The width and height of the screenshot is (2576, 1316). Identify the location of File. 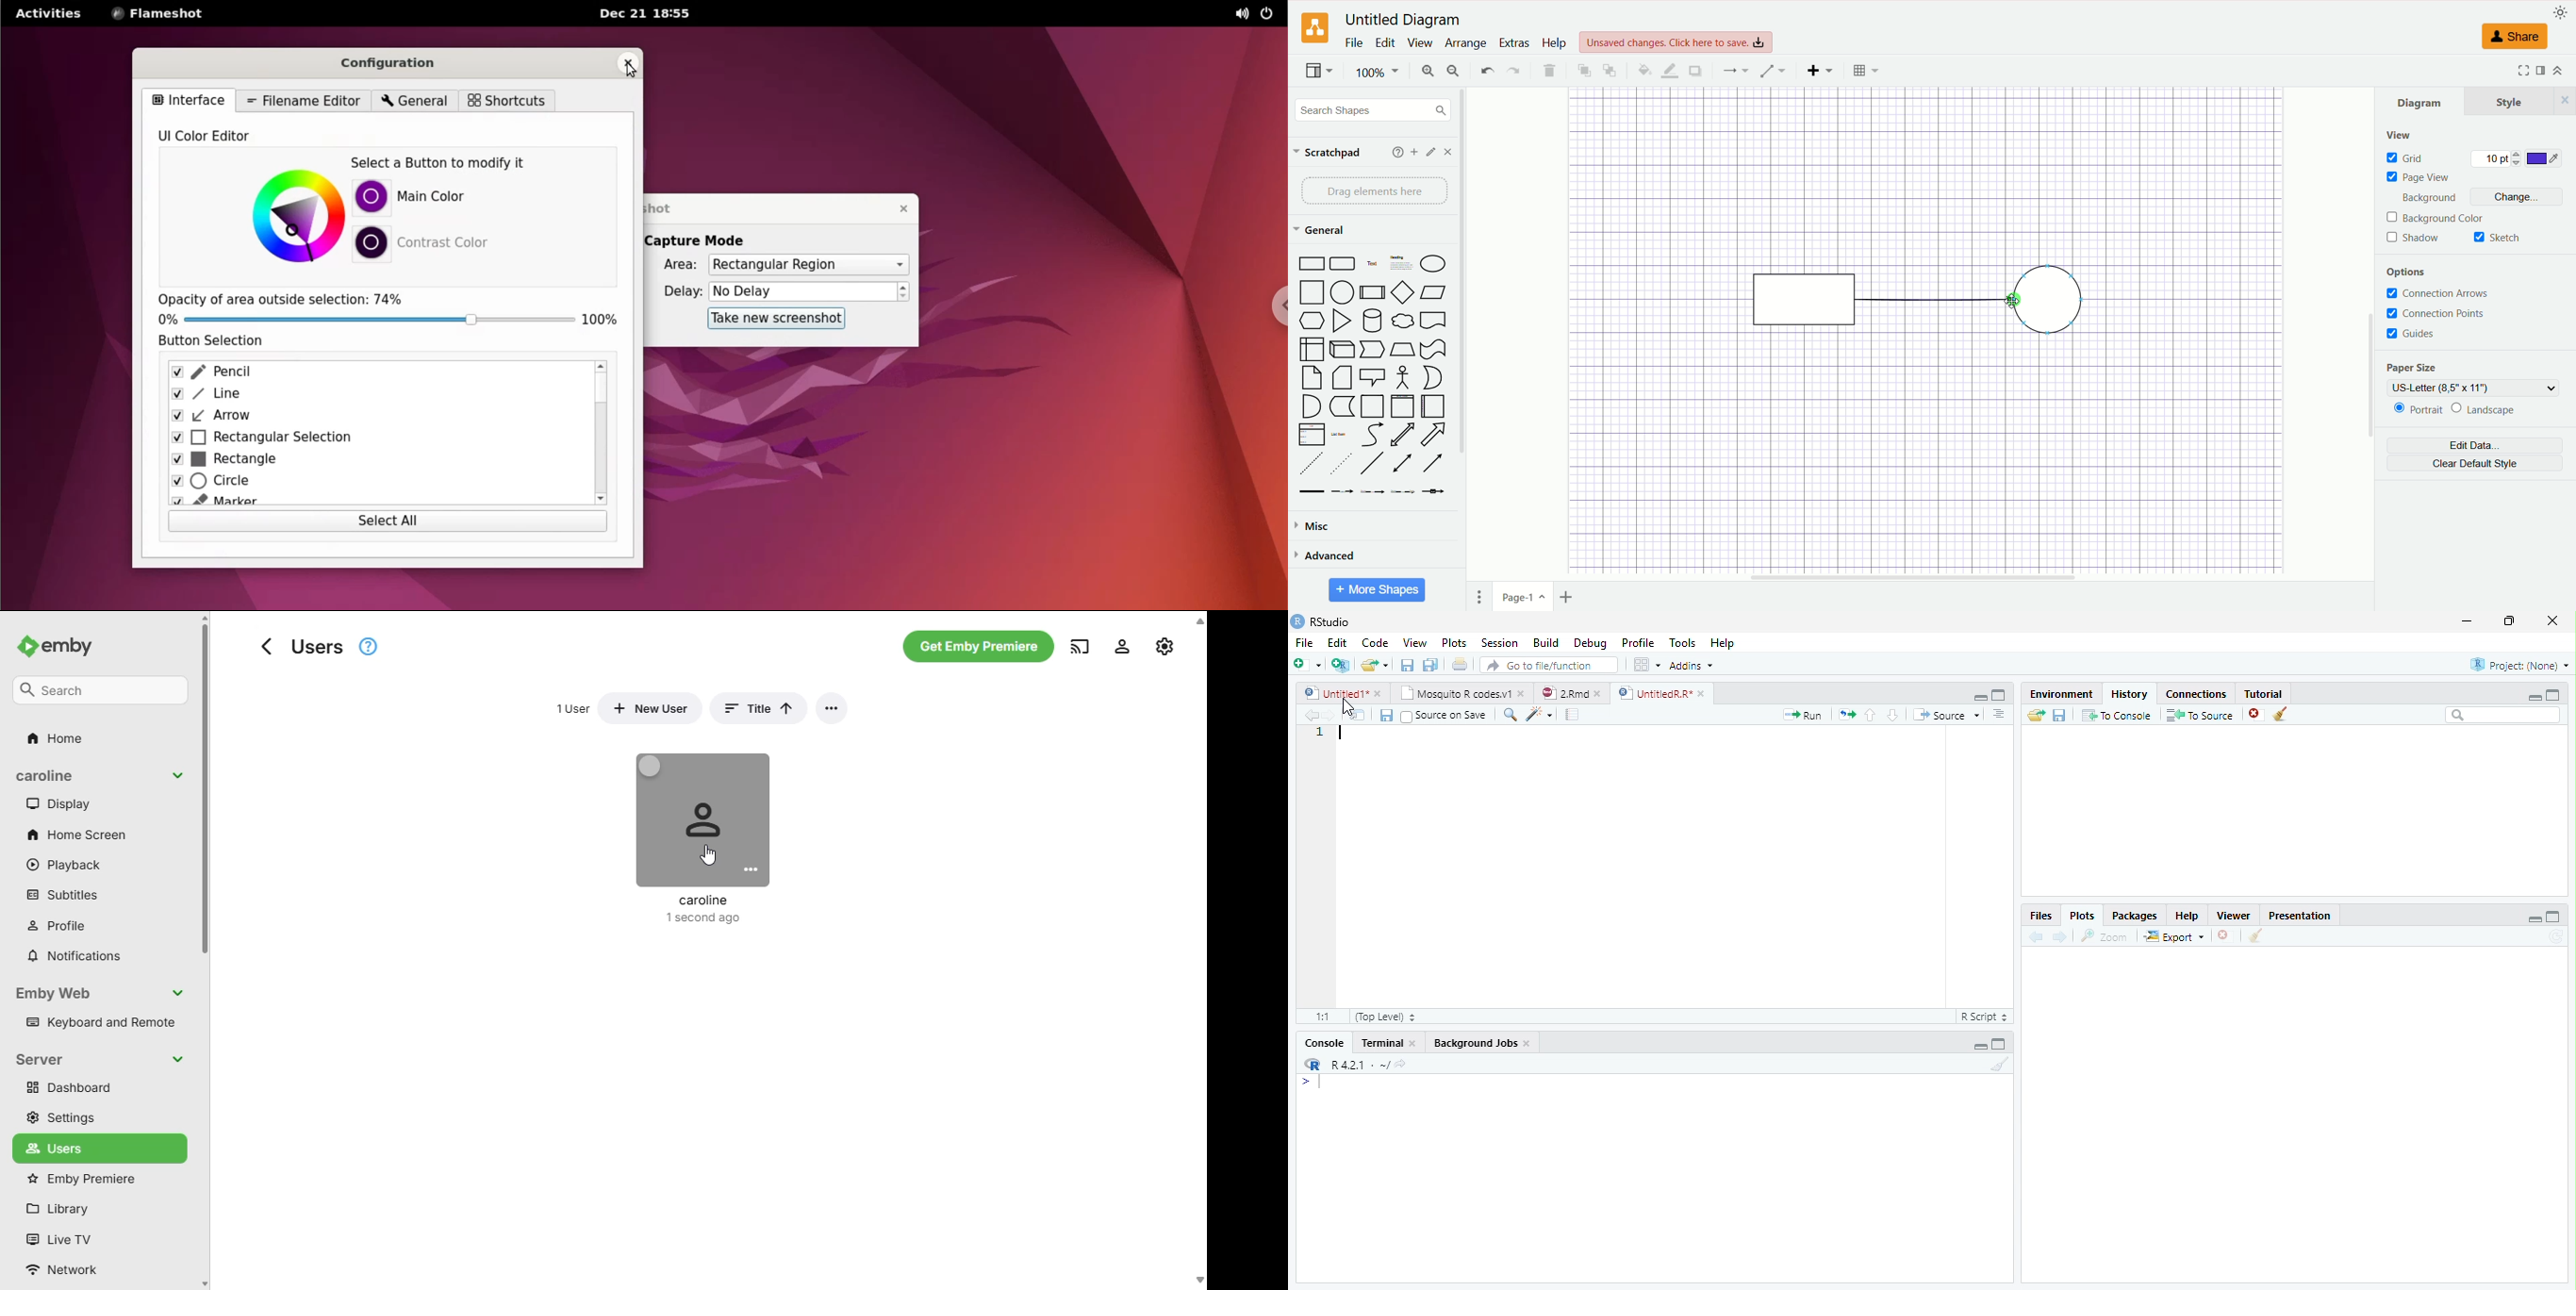
(1304, 642).